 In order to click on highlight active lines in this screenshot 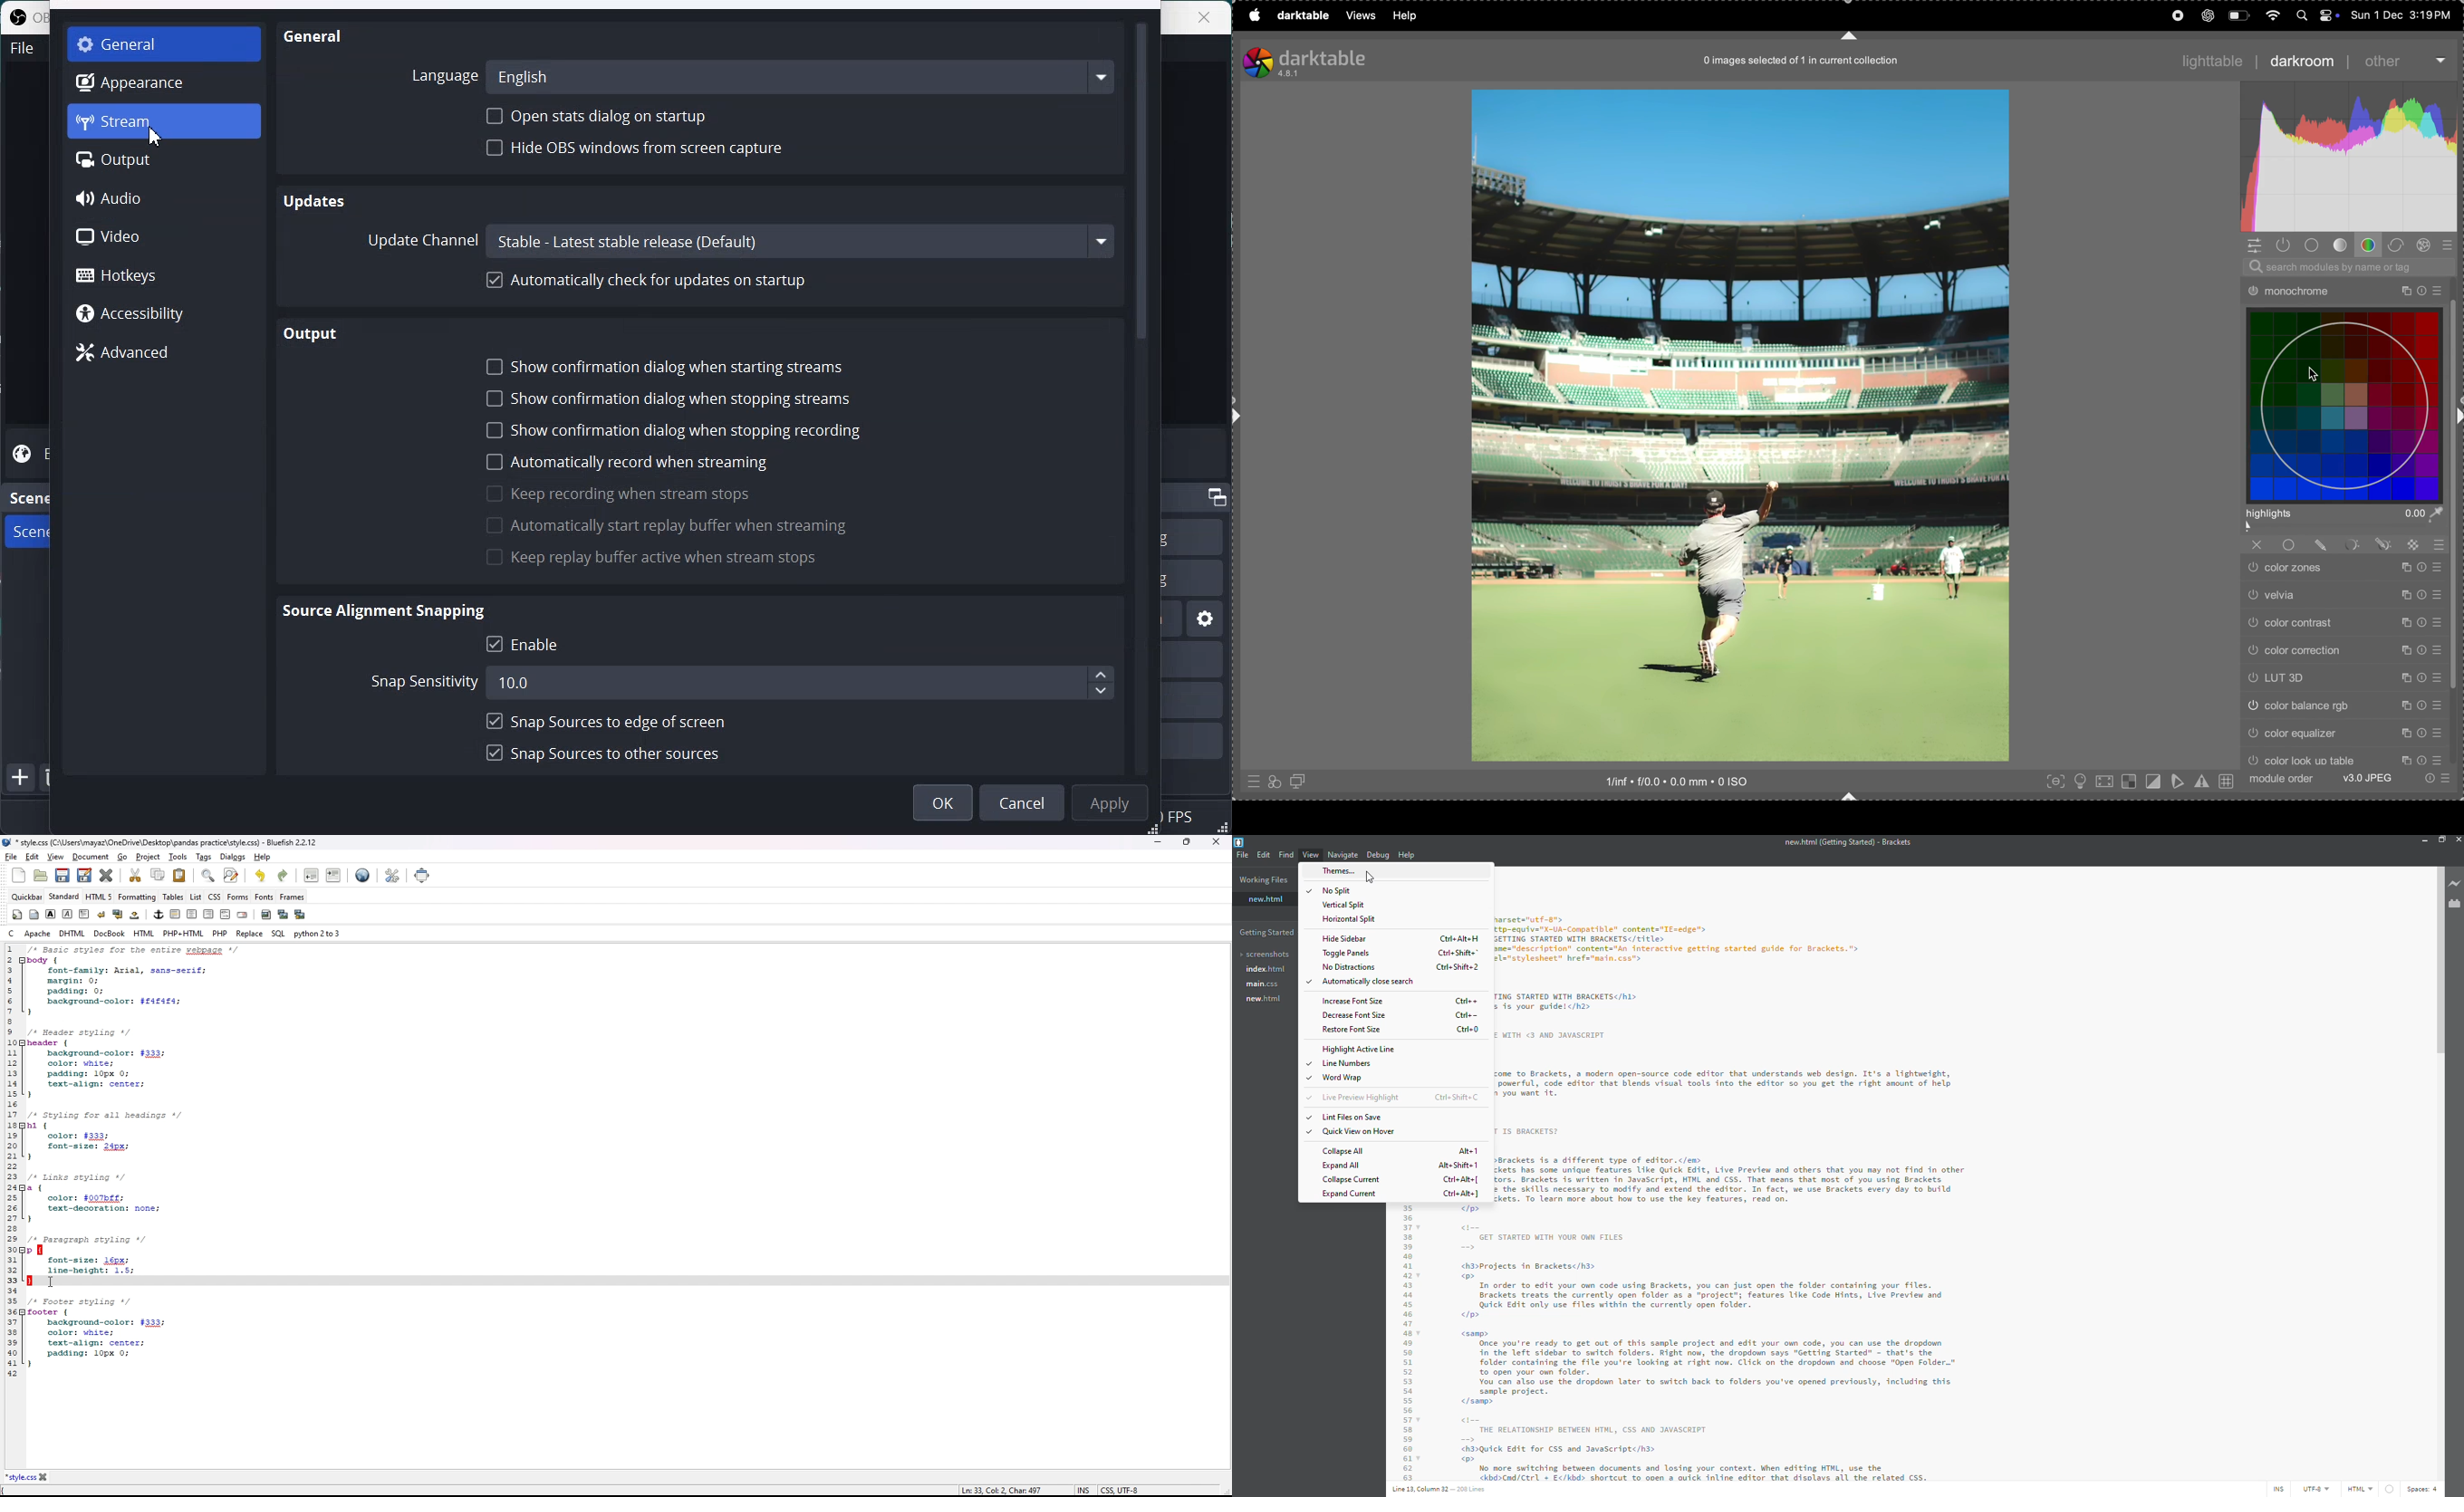, I will do `click(1360, 1049)`.